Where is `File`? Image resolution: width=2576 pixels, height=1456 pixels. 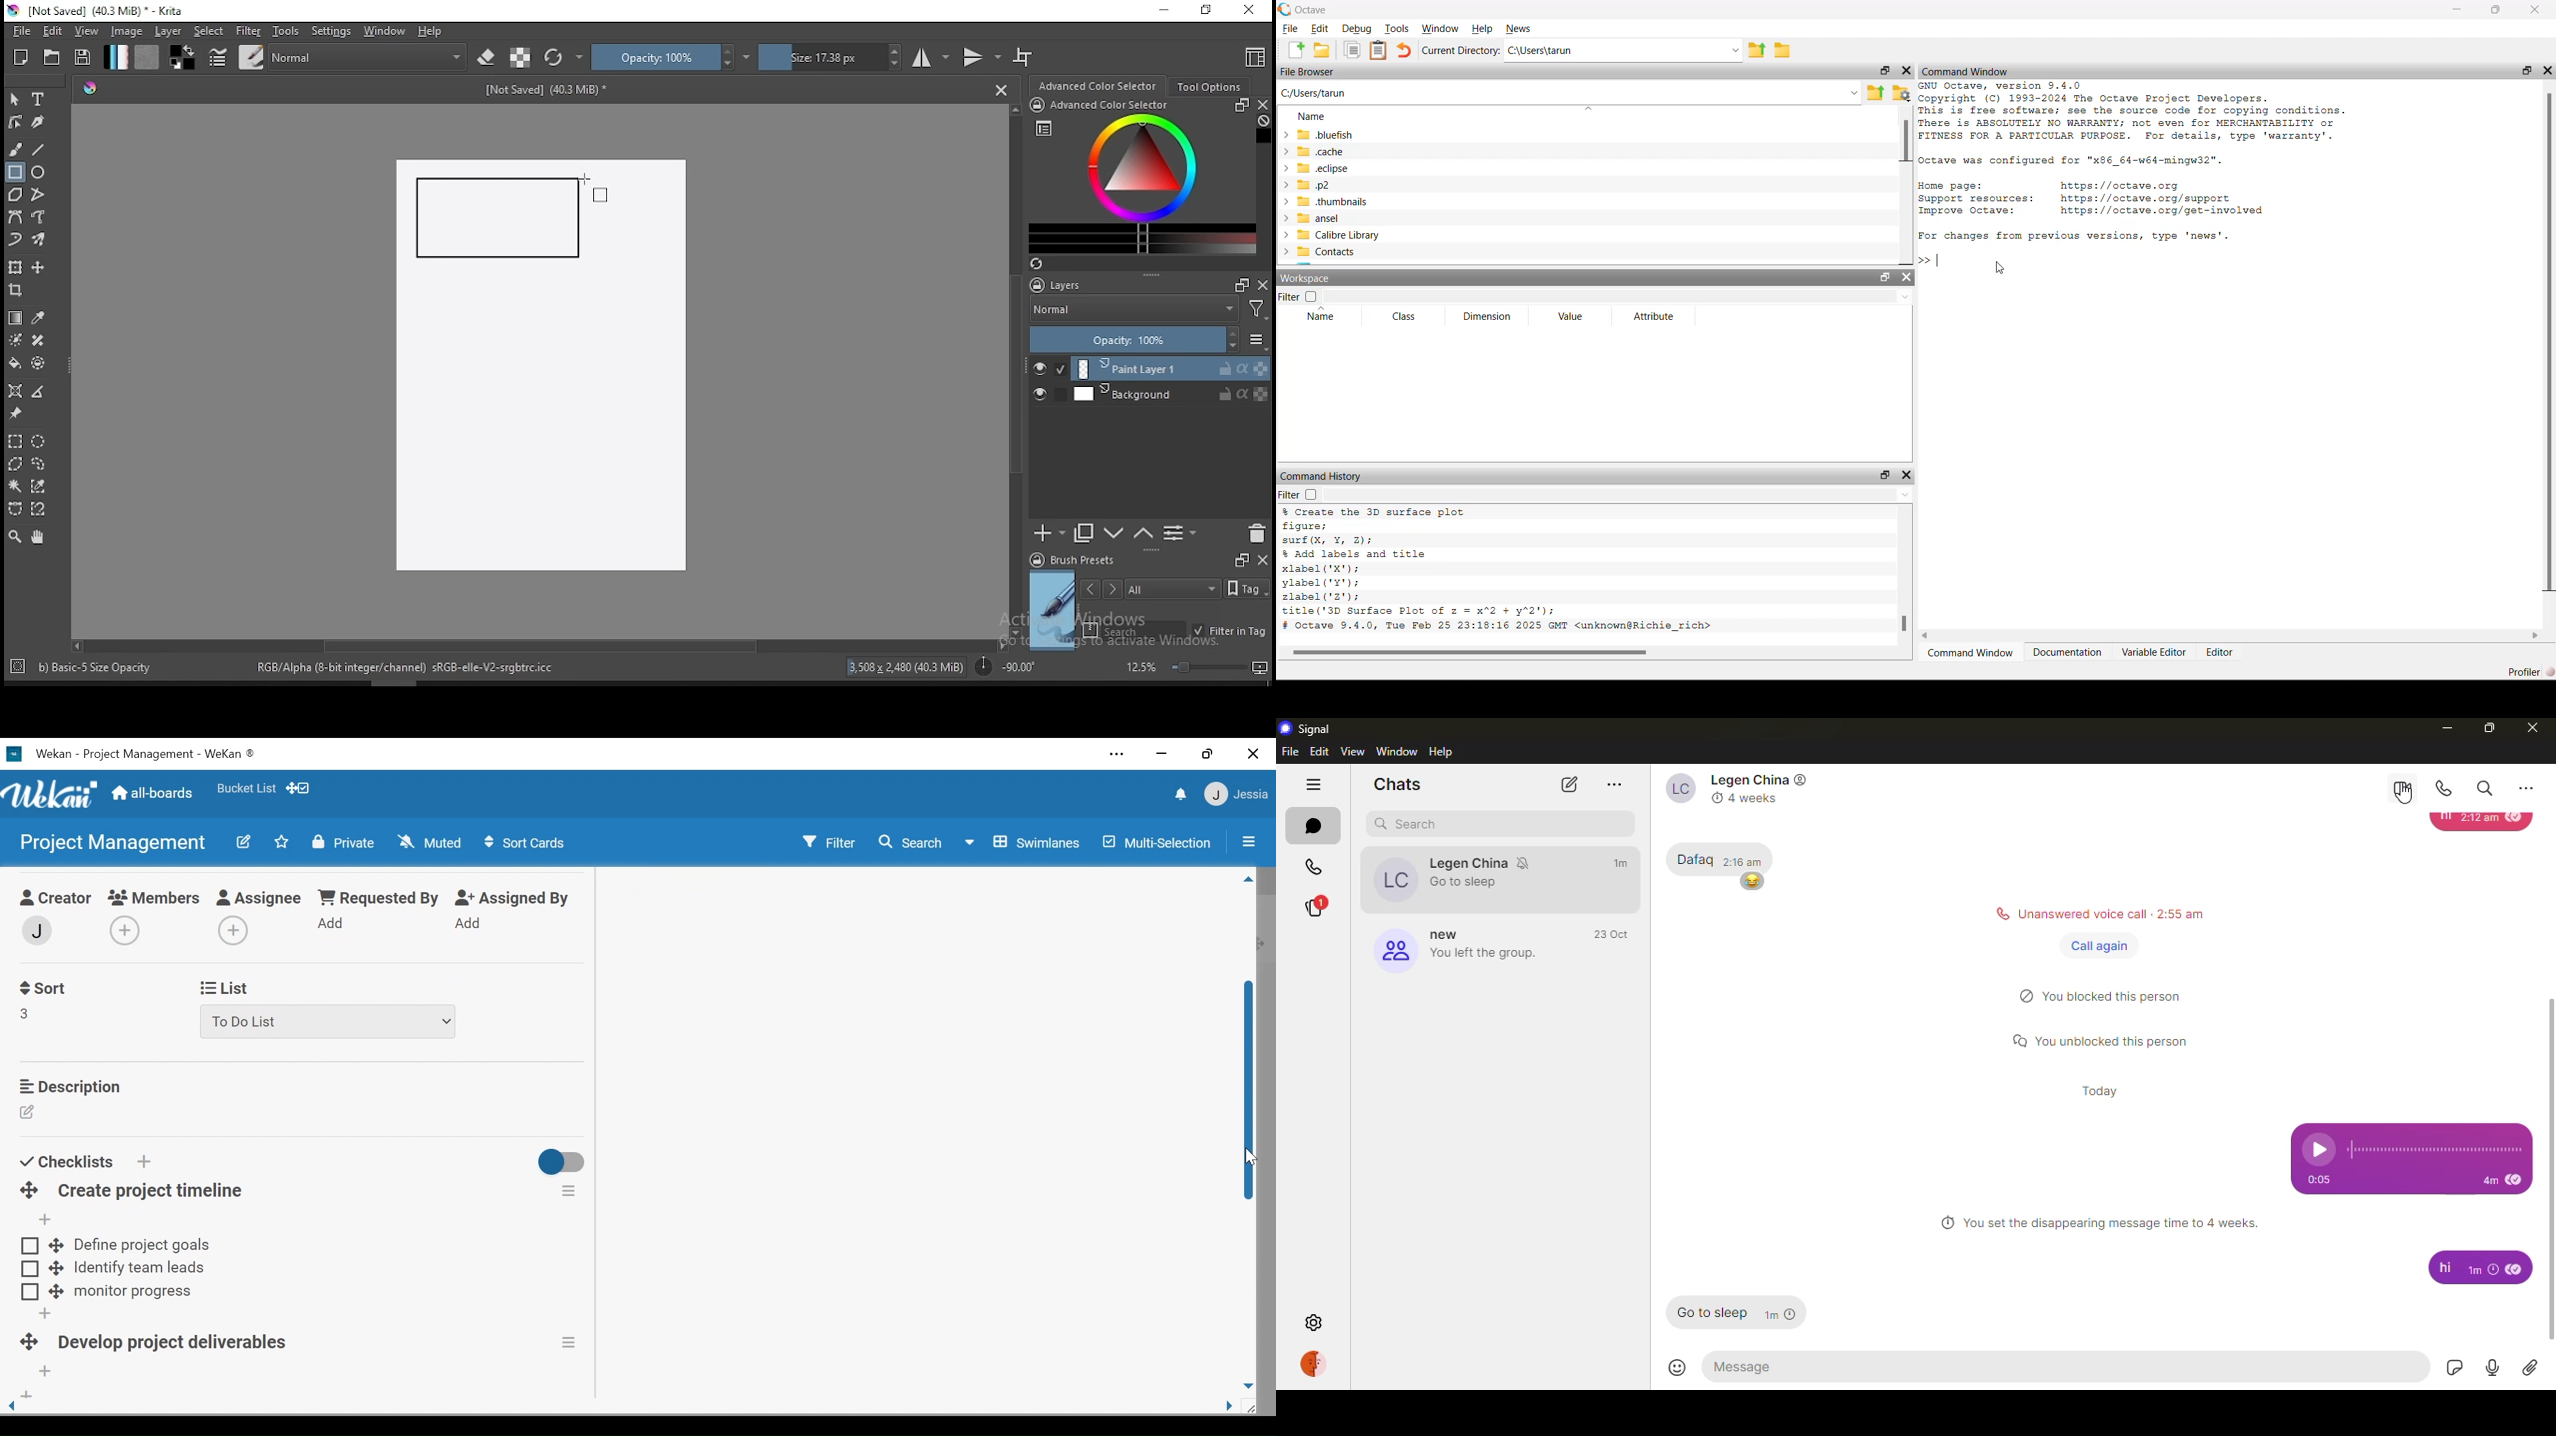 File is located at coordinates (1290, 30).